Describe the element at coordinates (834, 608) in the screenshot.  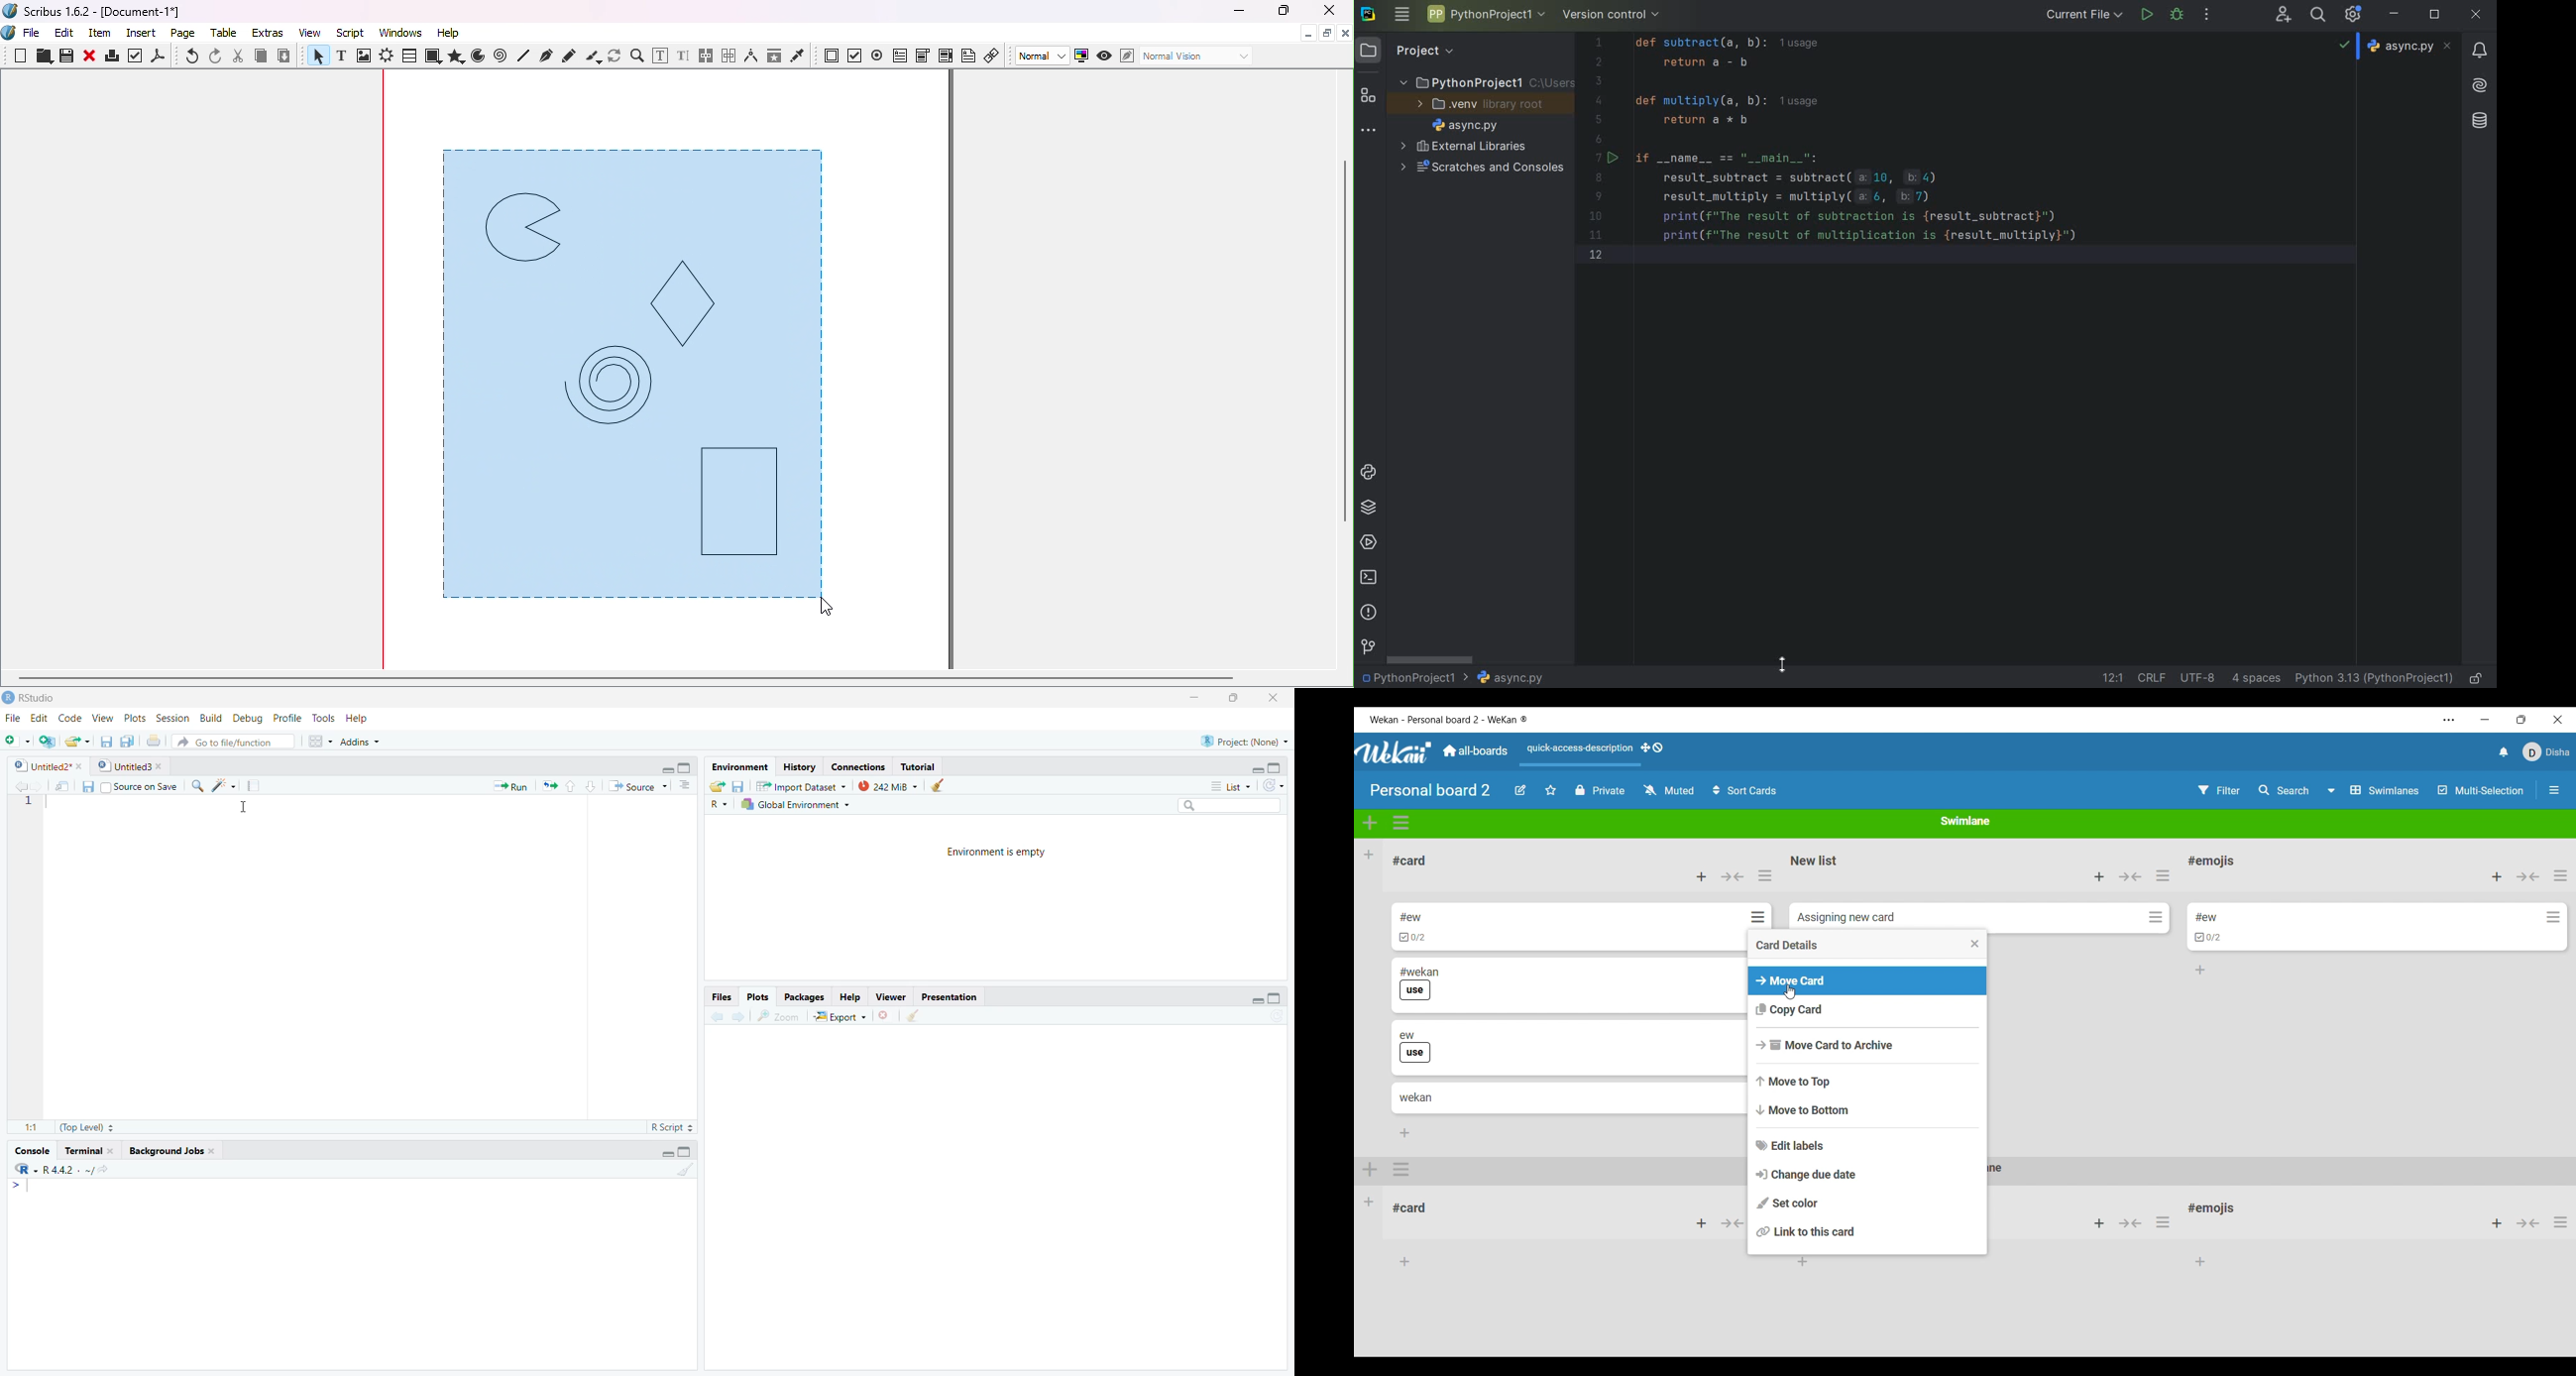
I see `Cursor` at that location.